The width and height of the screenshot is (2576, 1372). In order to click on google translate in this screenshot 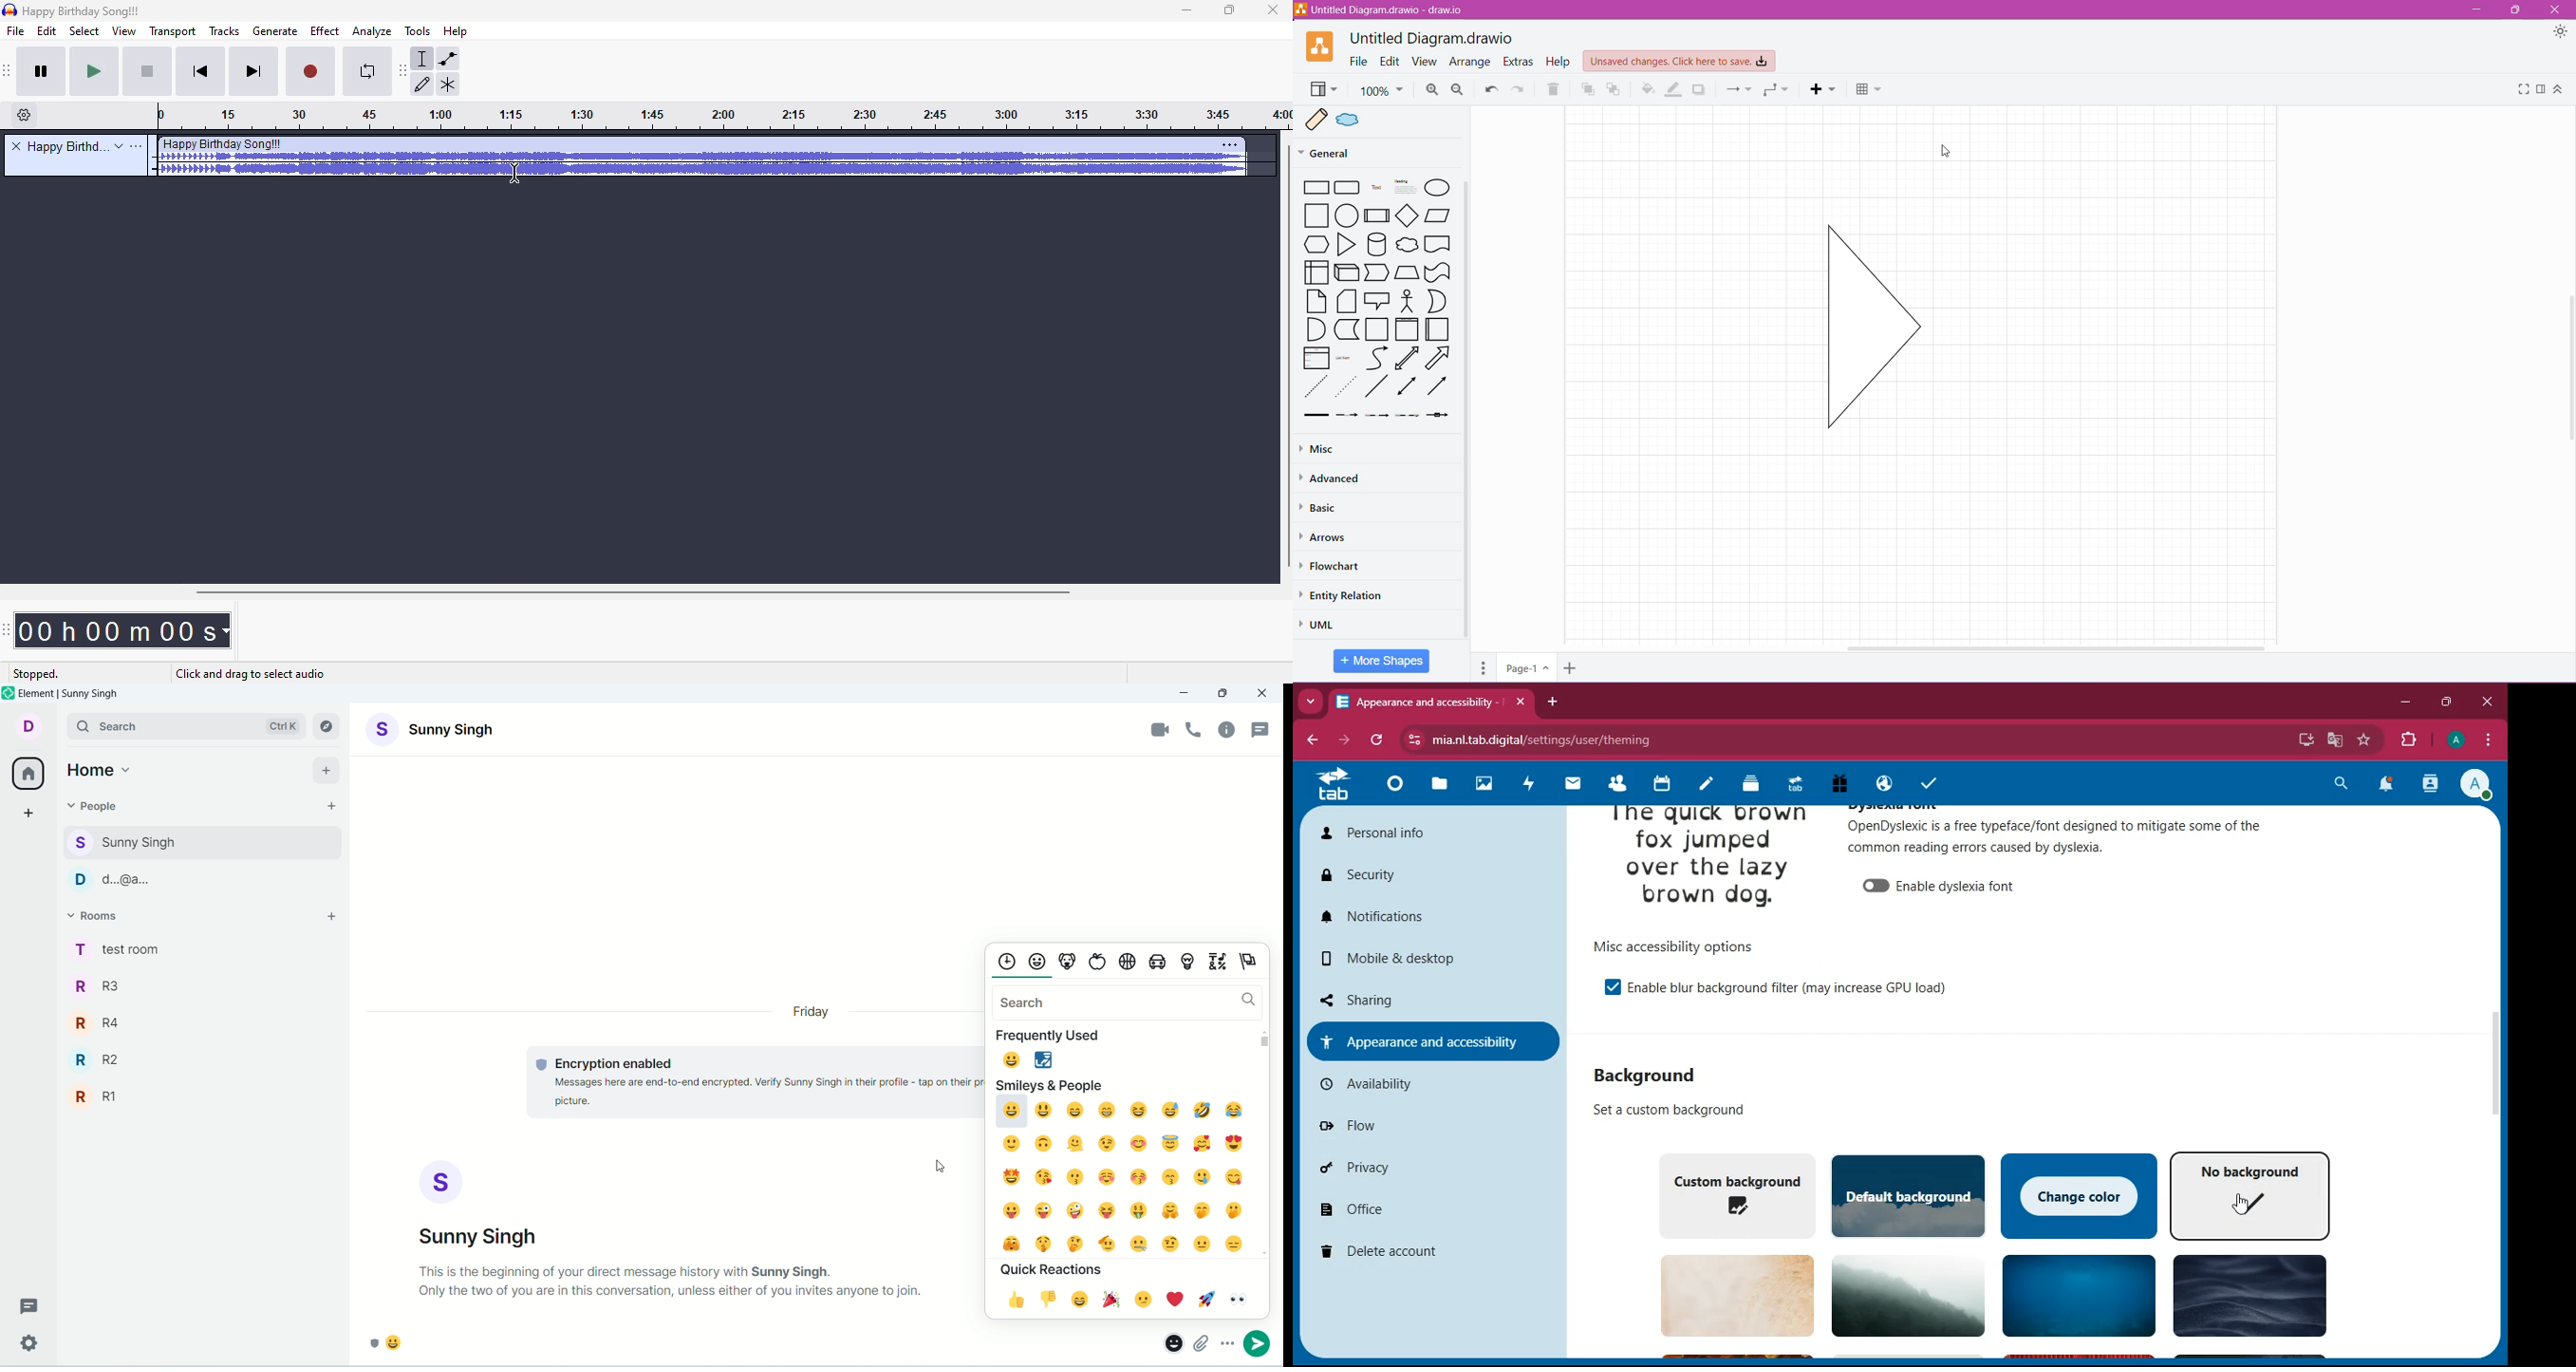, I will do `click(2334, 740)`.